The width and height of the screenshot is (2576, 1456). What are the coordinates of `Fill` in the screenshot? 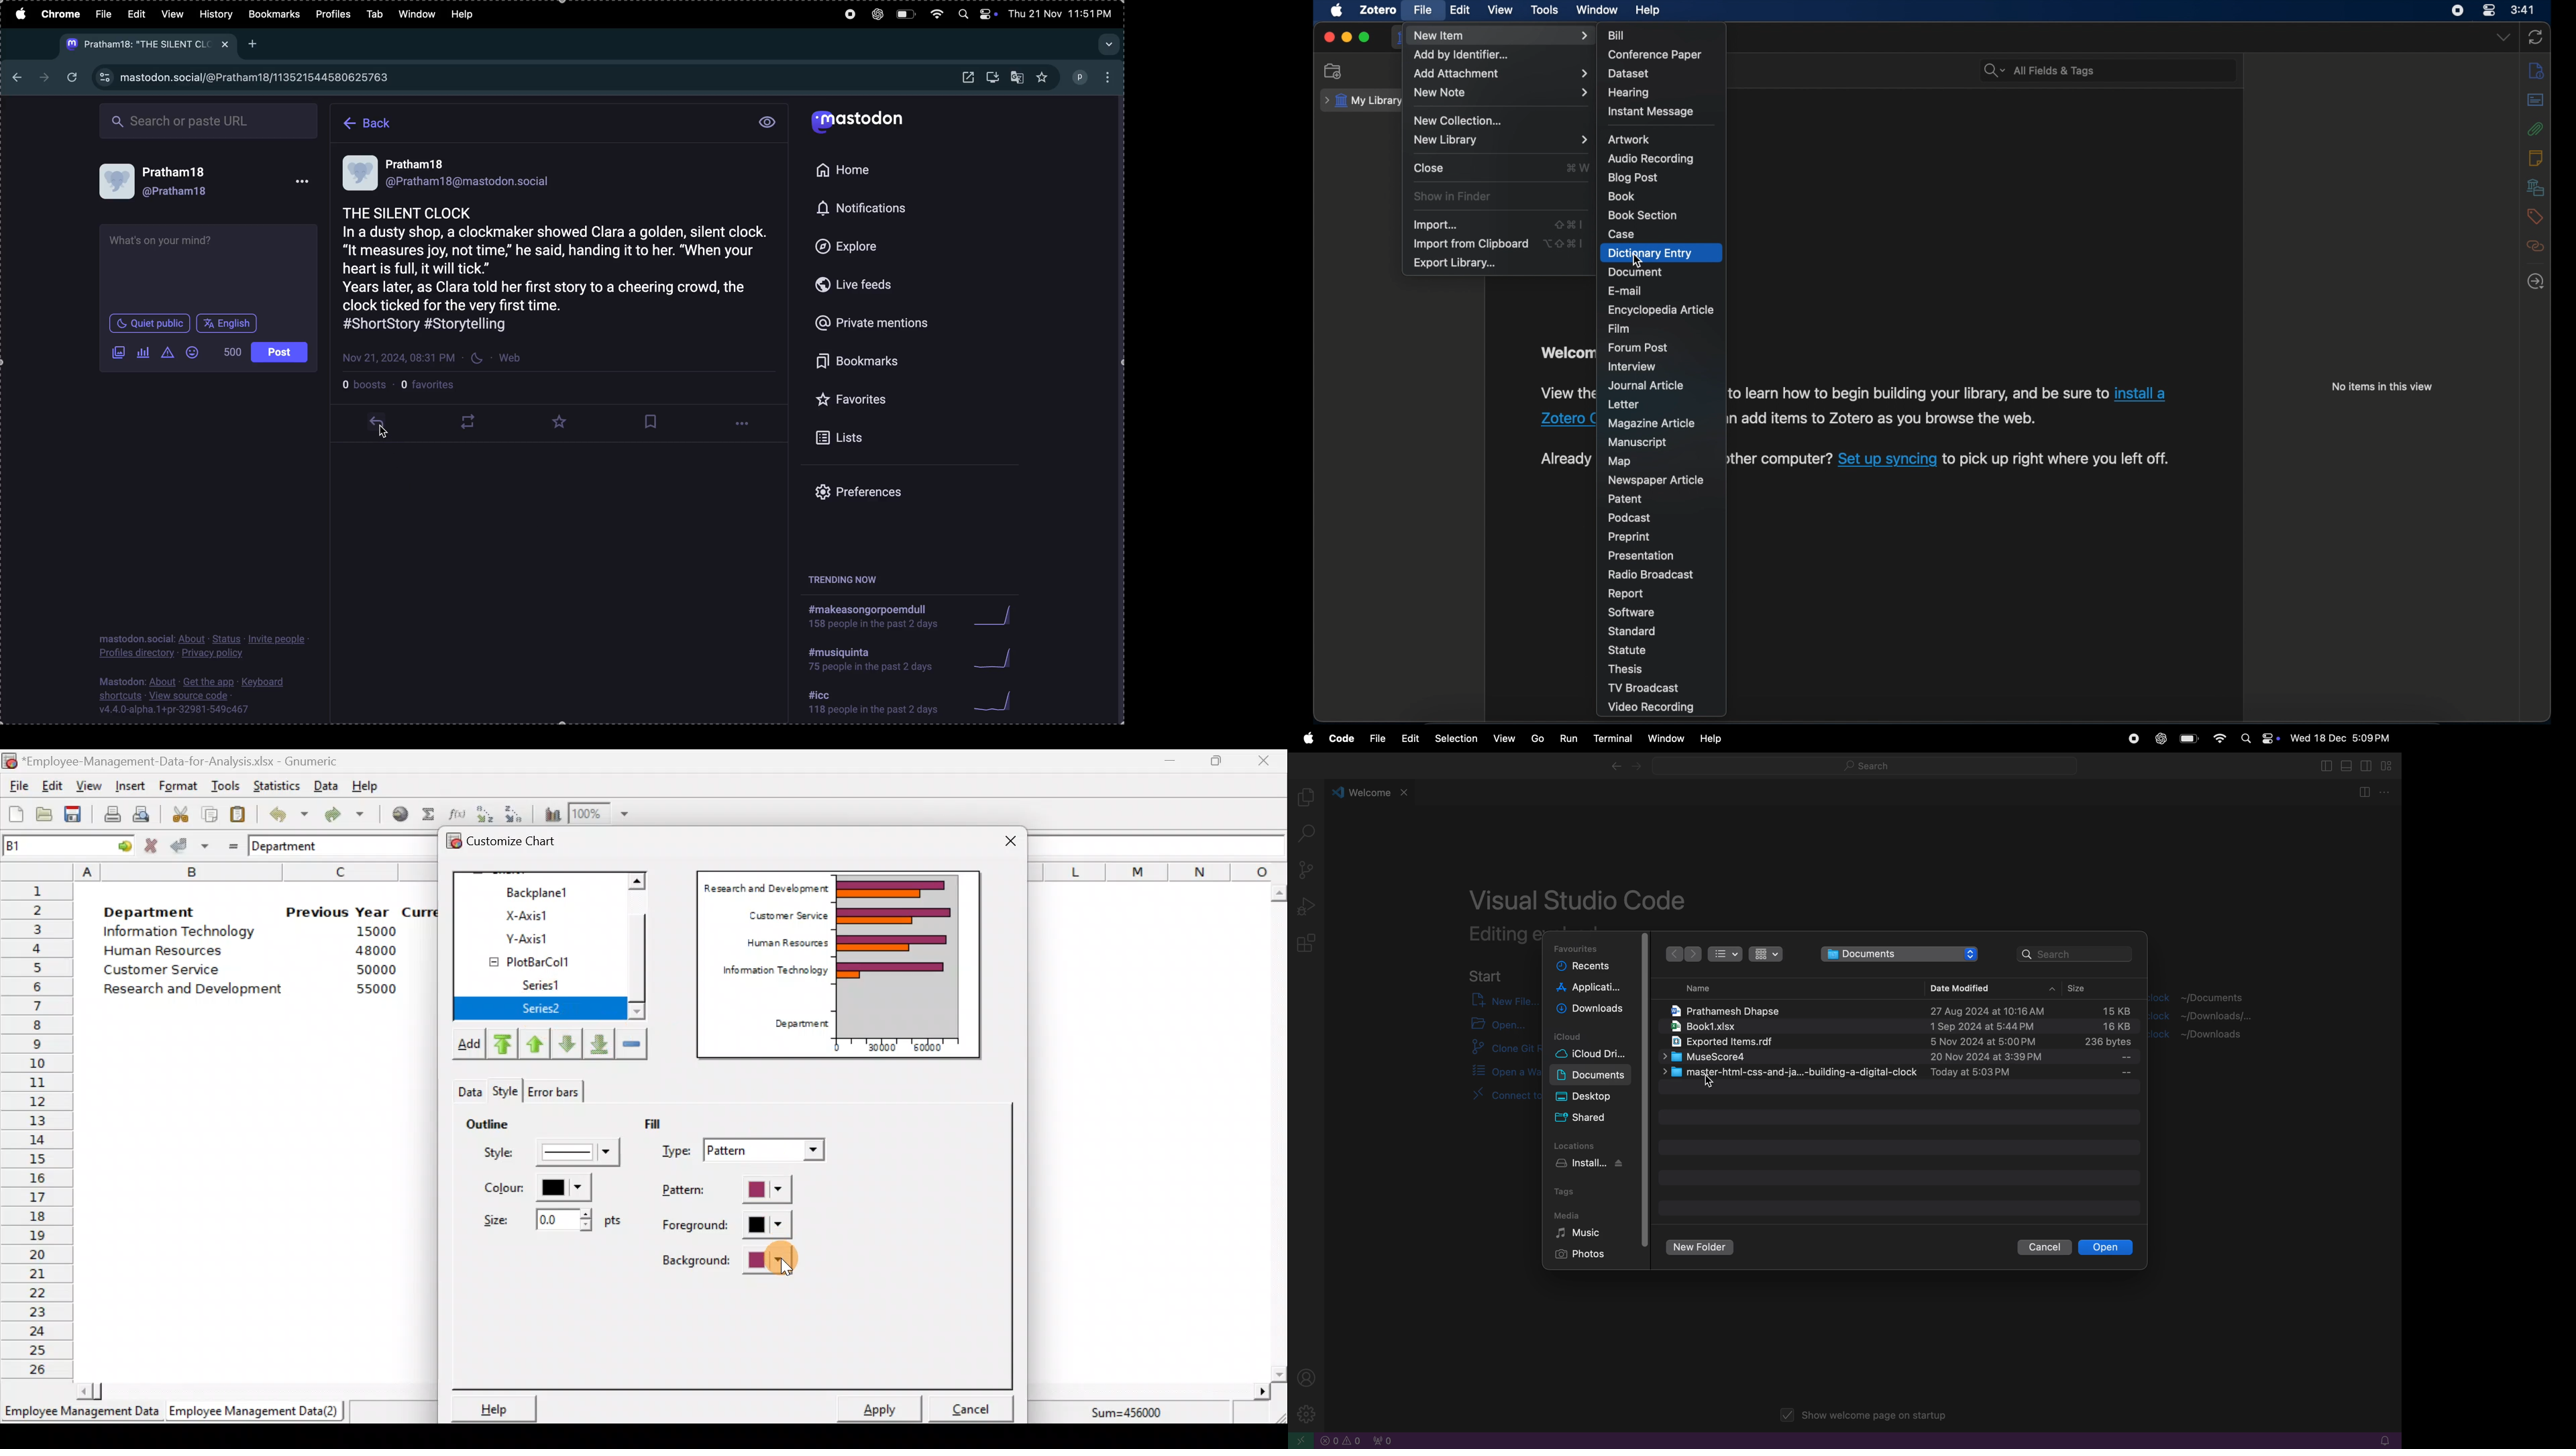 It's located at (663, 1122).